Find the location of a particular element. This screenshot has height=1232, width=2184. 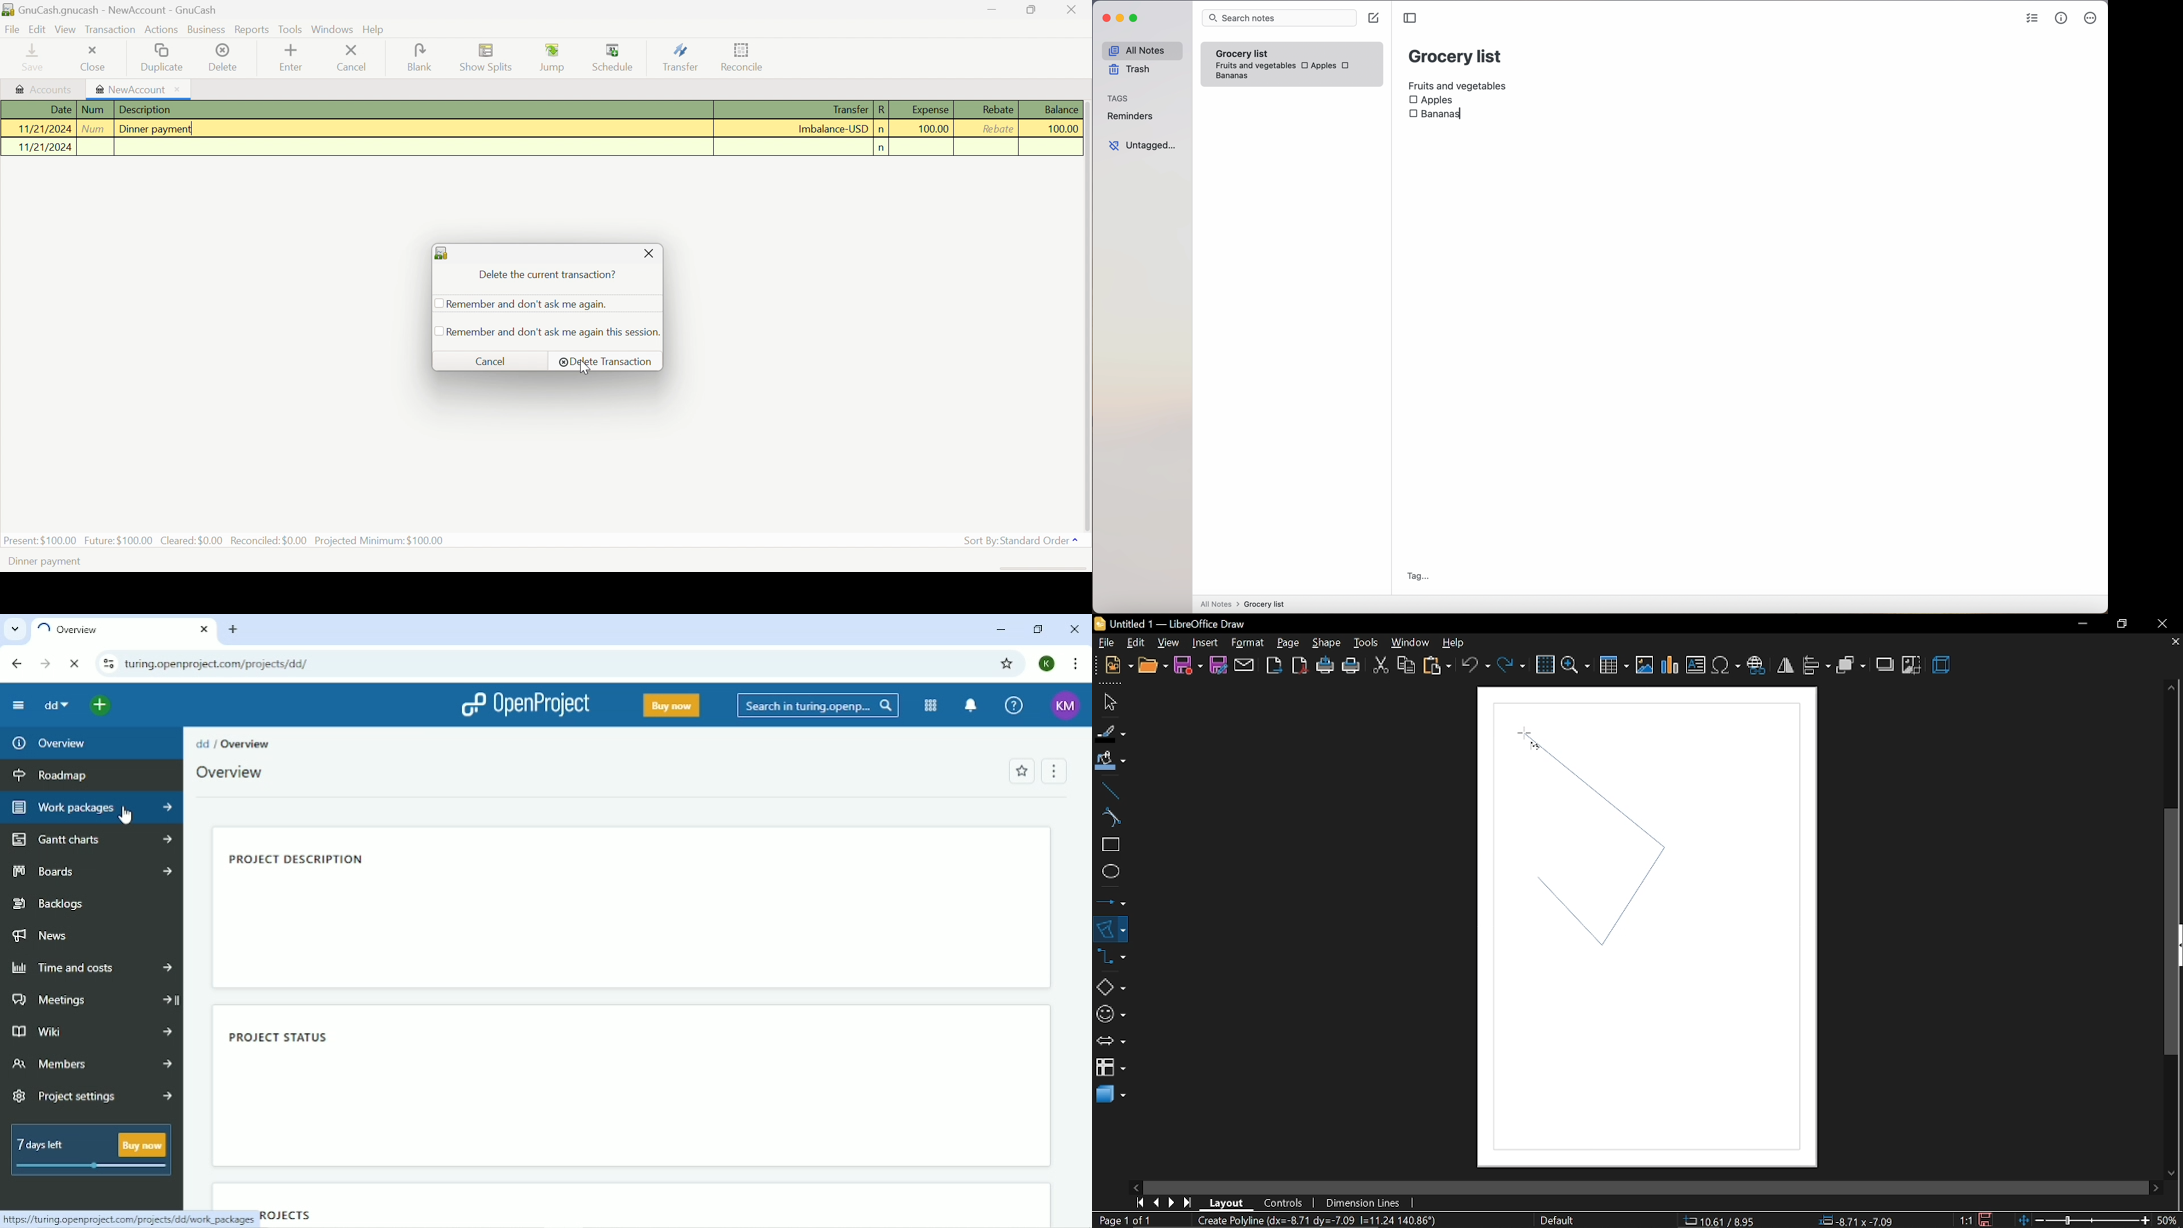

redo is located at coordinates (1511, 663).